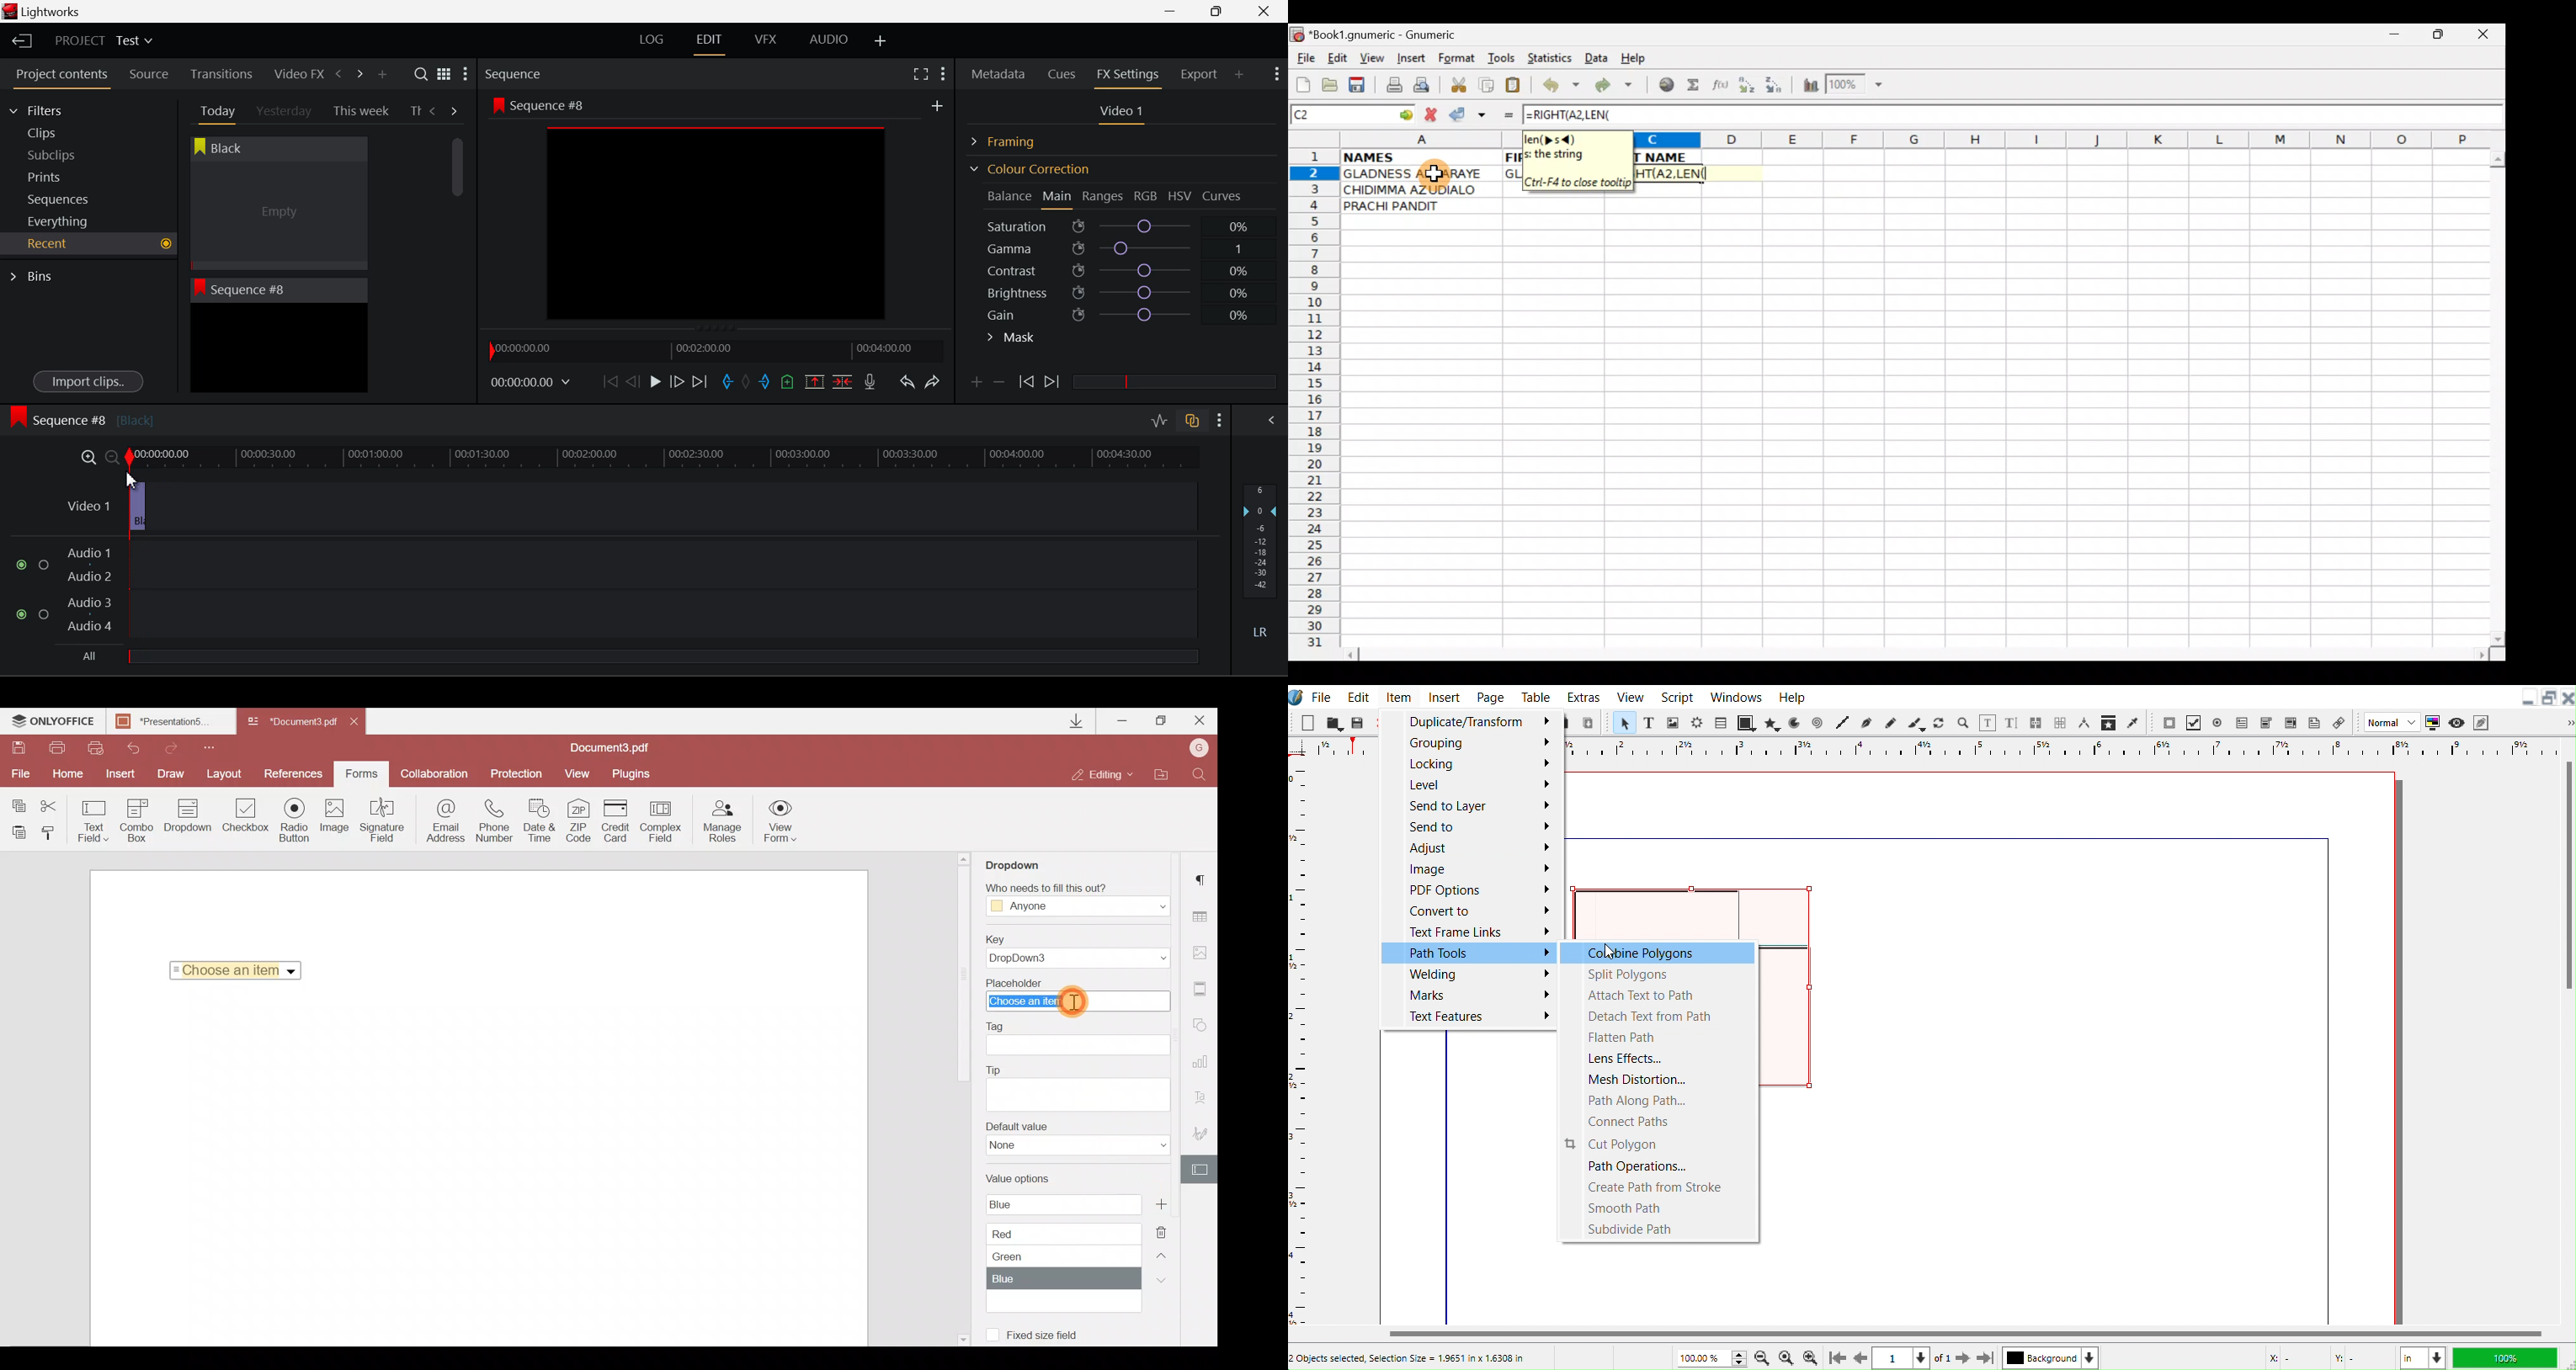  Describe the element at coordinates (2066, 139) in the screenshot. I see `Columns` at that location.